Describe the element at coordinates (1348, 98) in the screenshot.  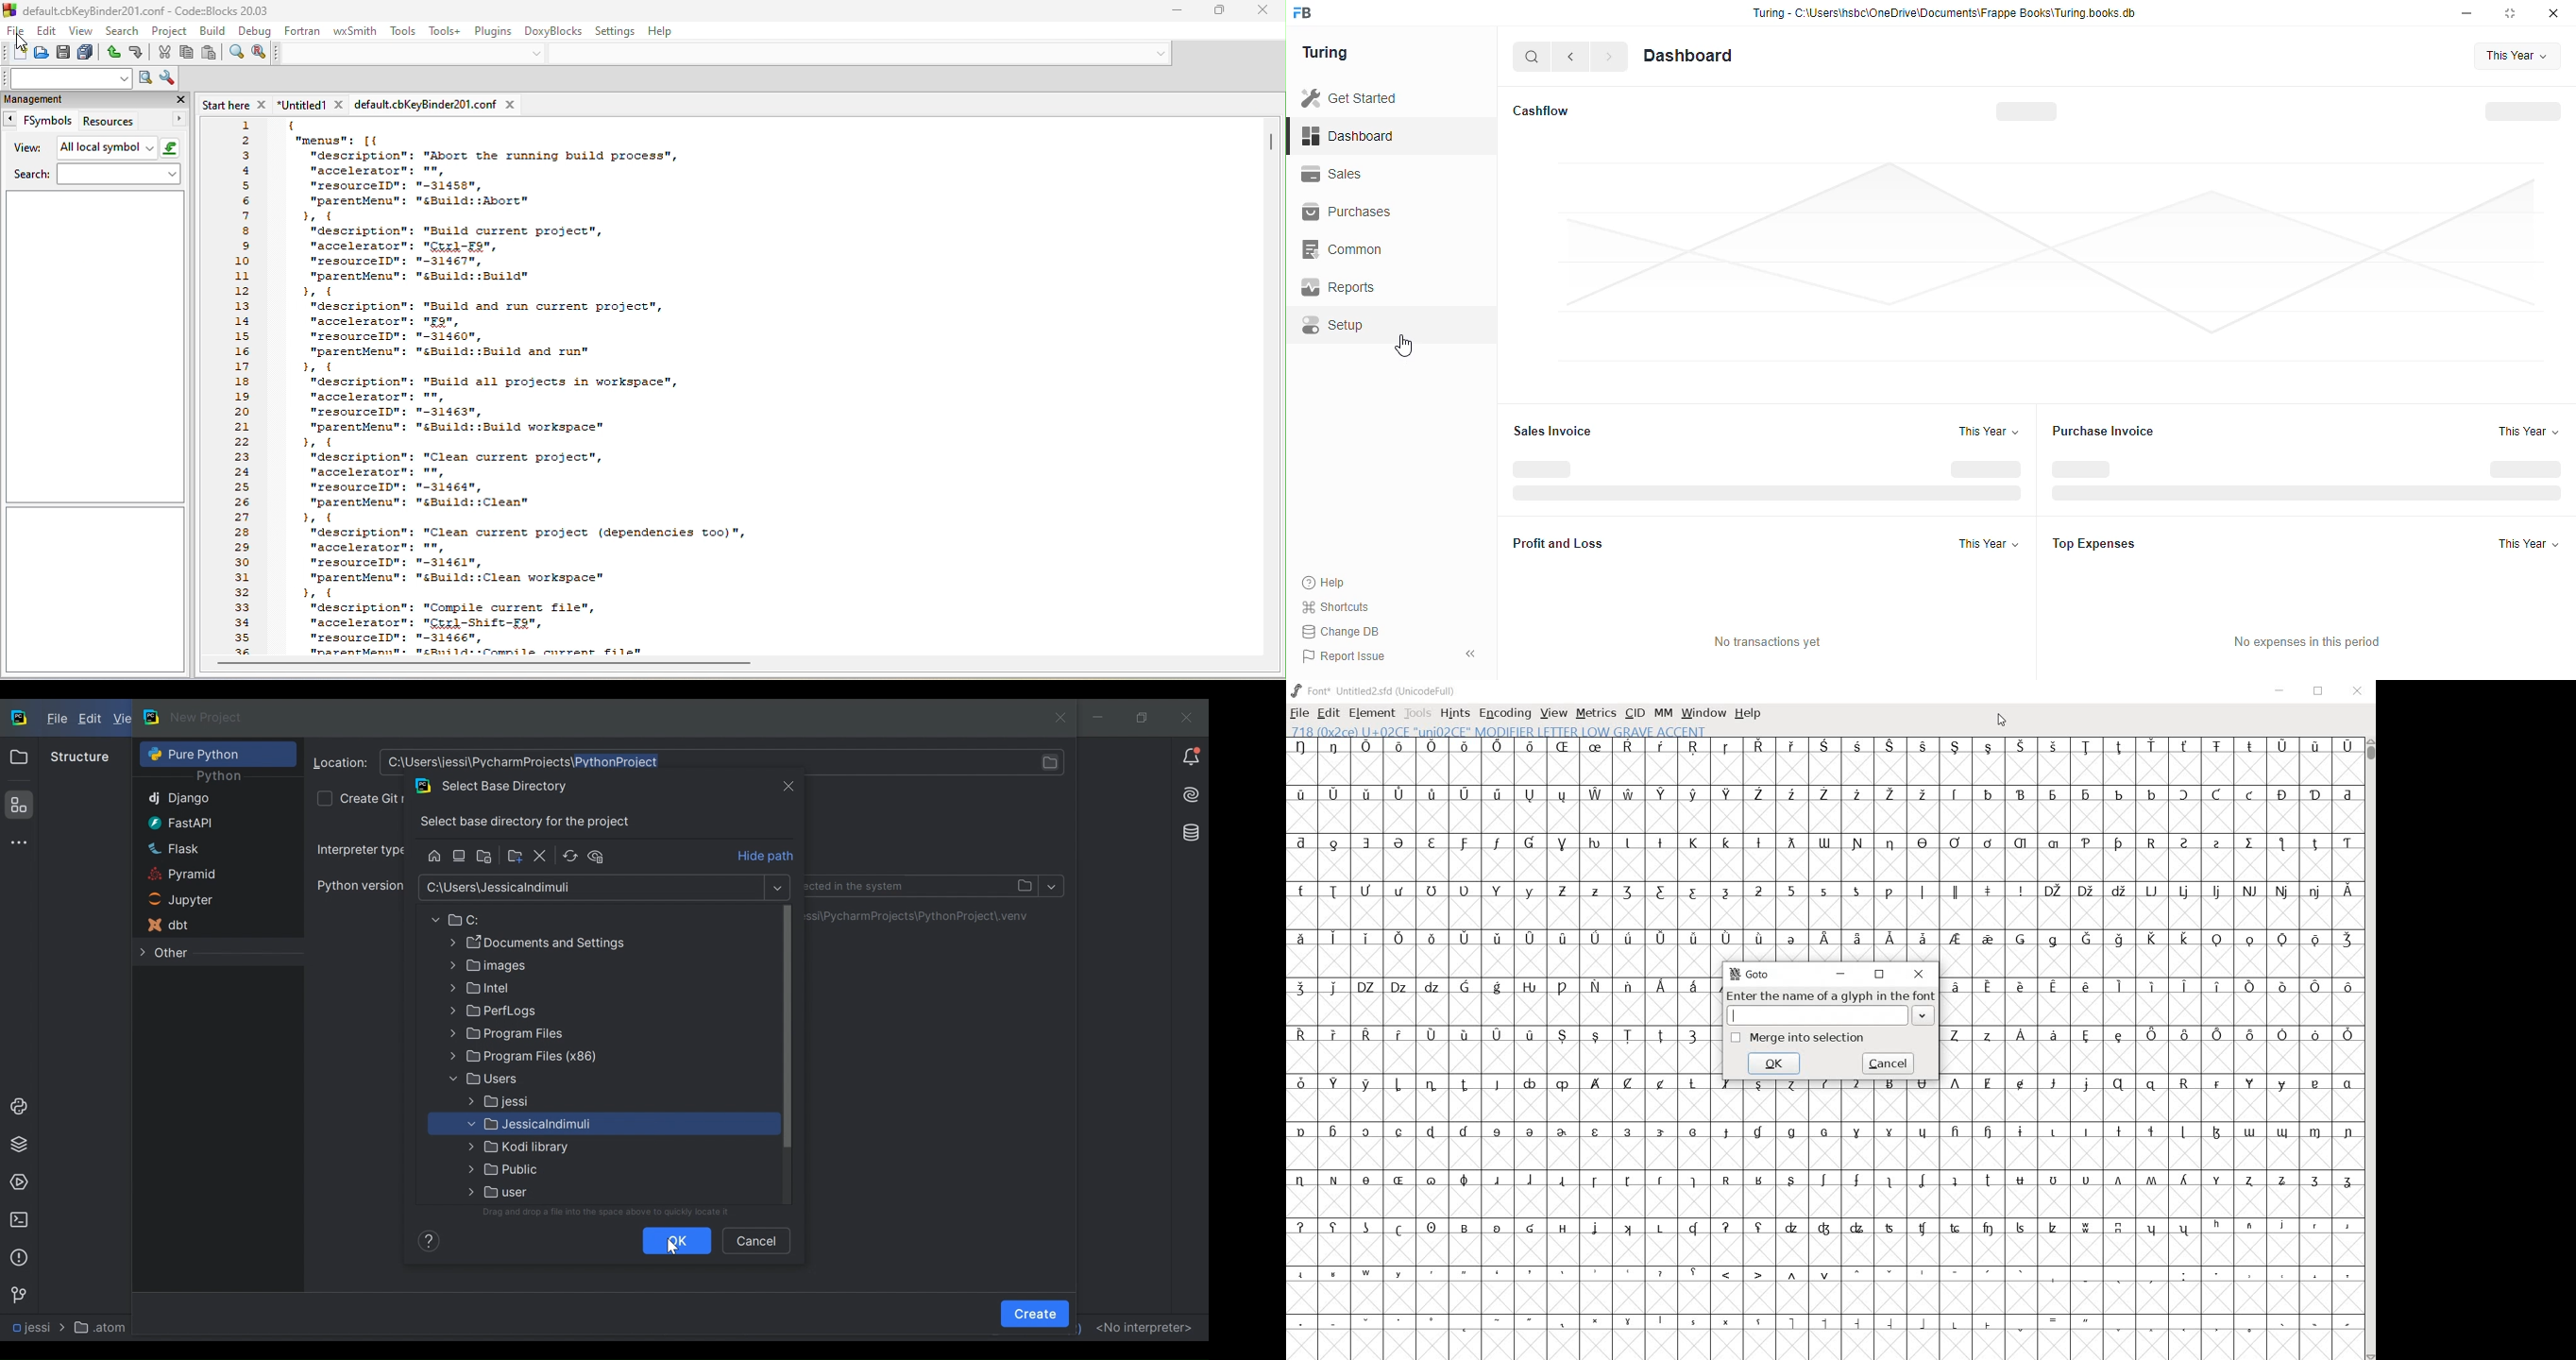
I see `get started` at that location.